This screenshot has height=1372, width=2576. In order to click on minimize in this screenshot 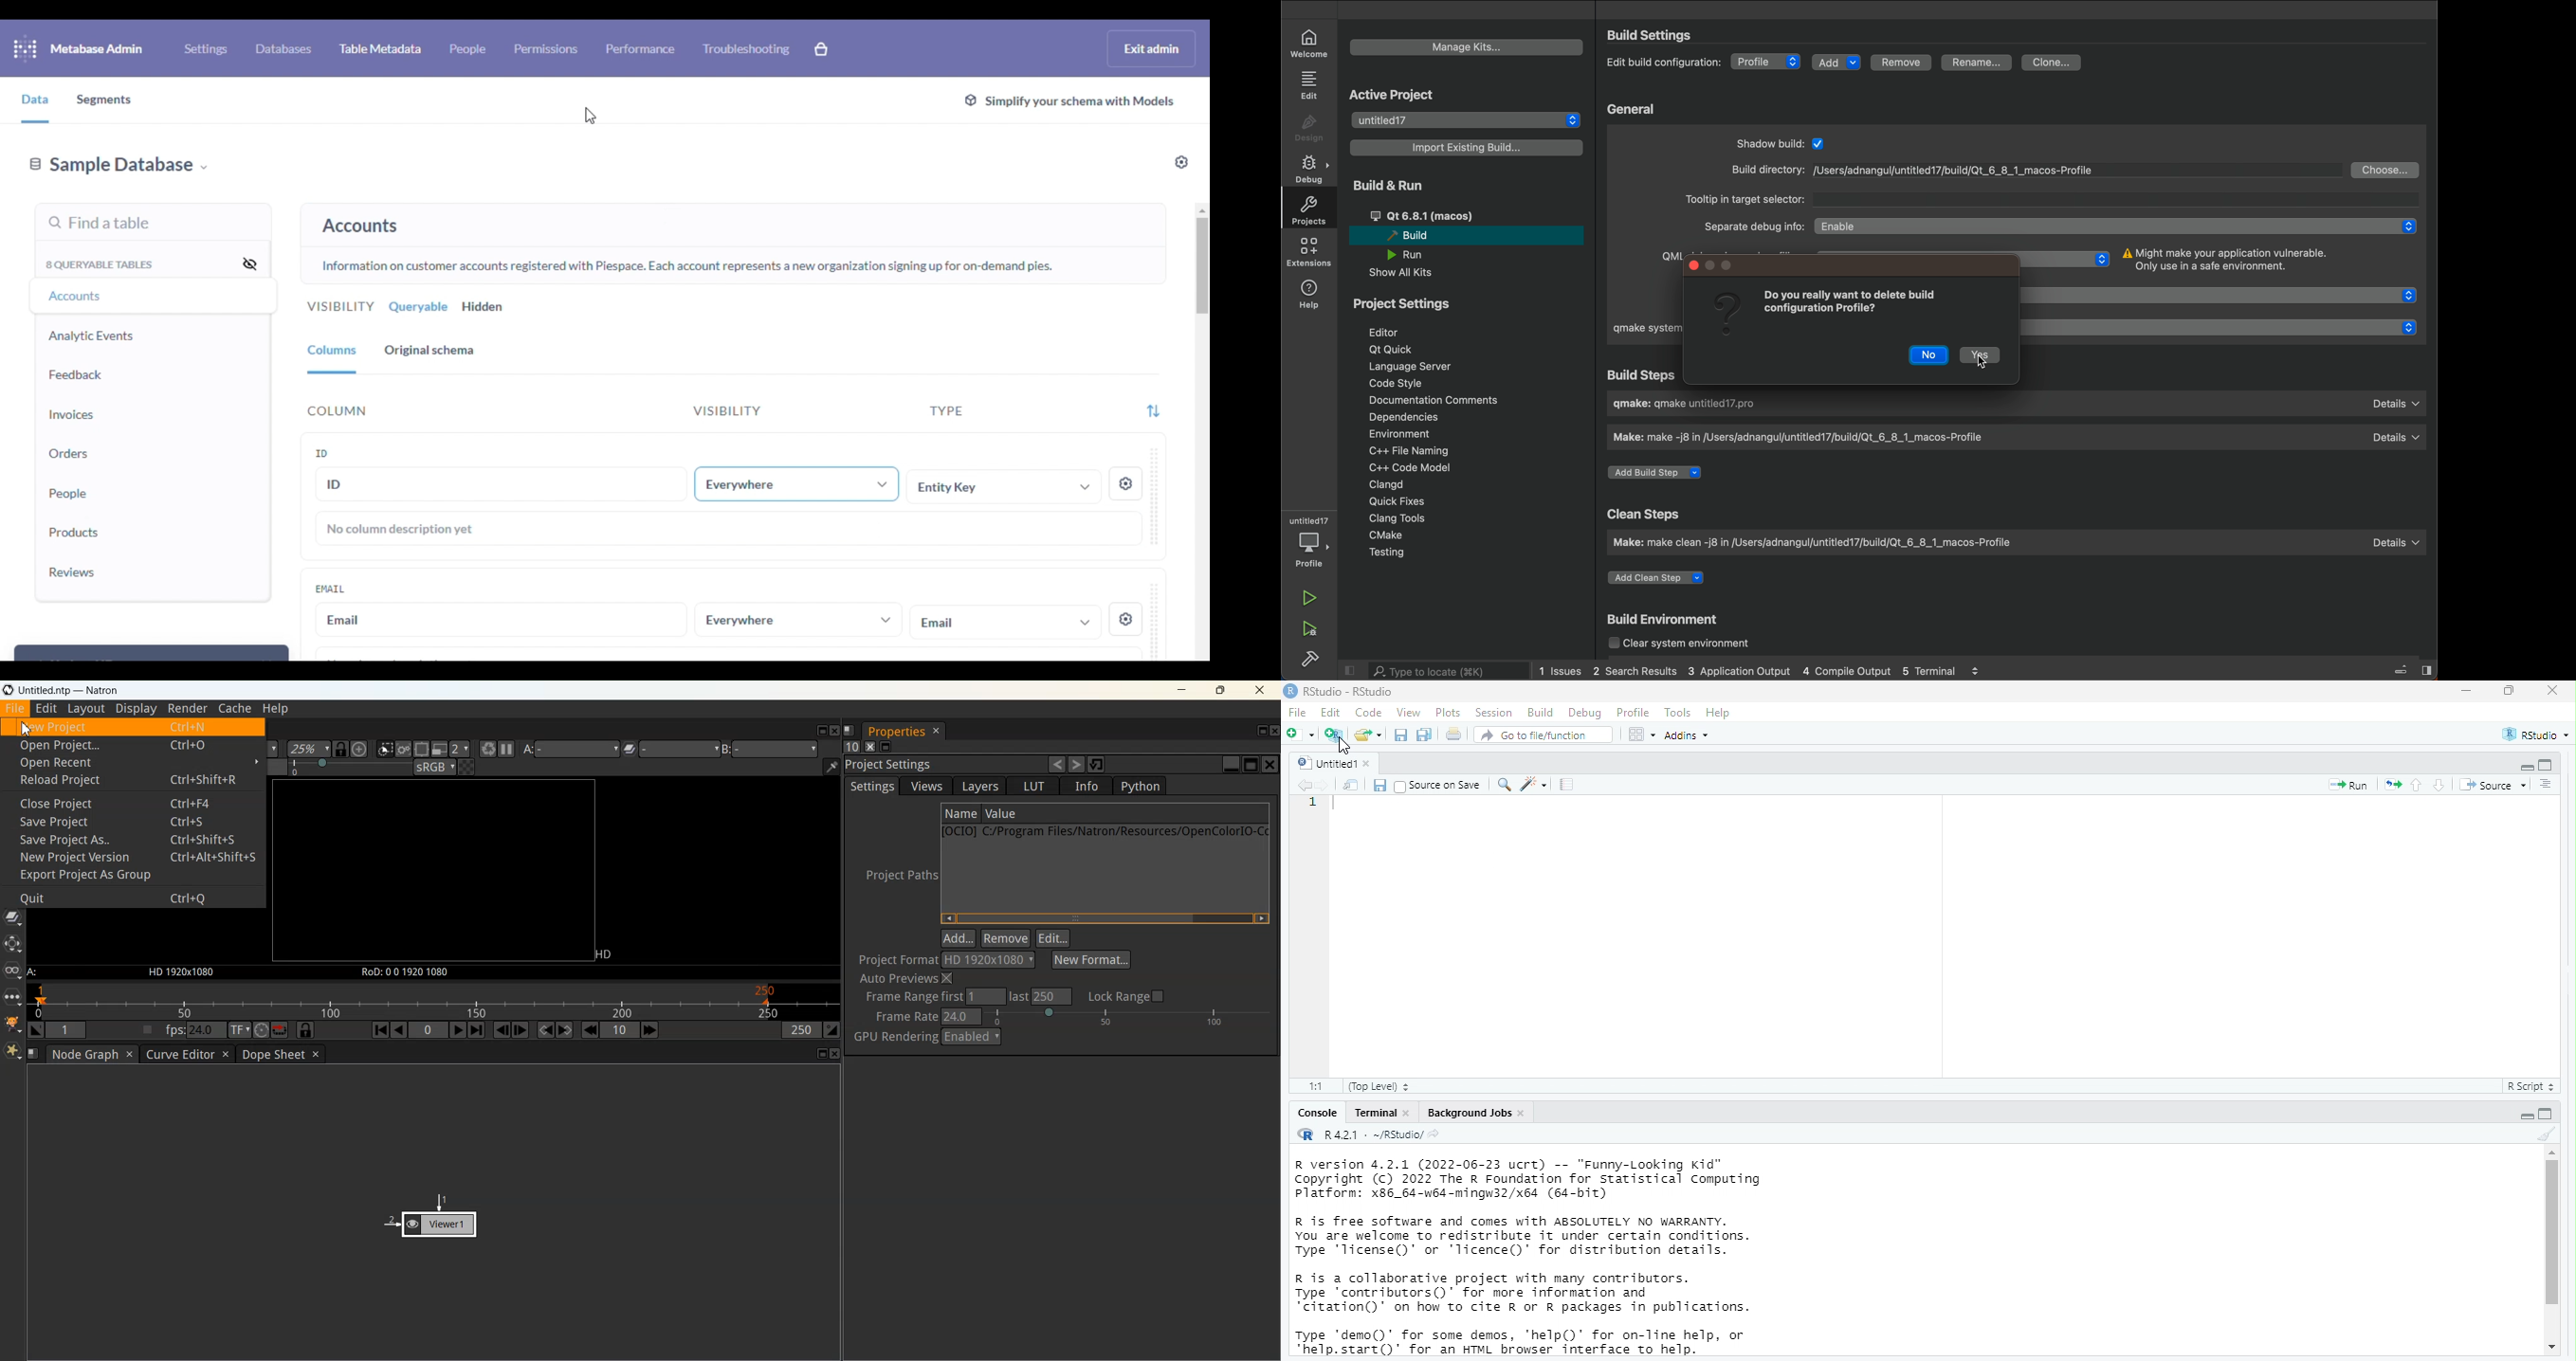, I will do `click(2467, 691)`.